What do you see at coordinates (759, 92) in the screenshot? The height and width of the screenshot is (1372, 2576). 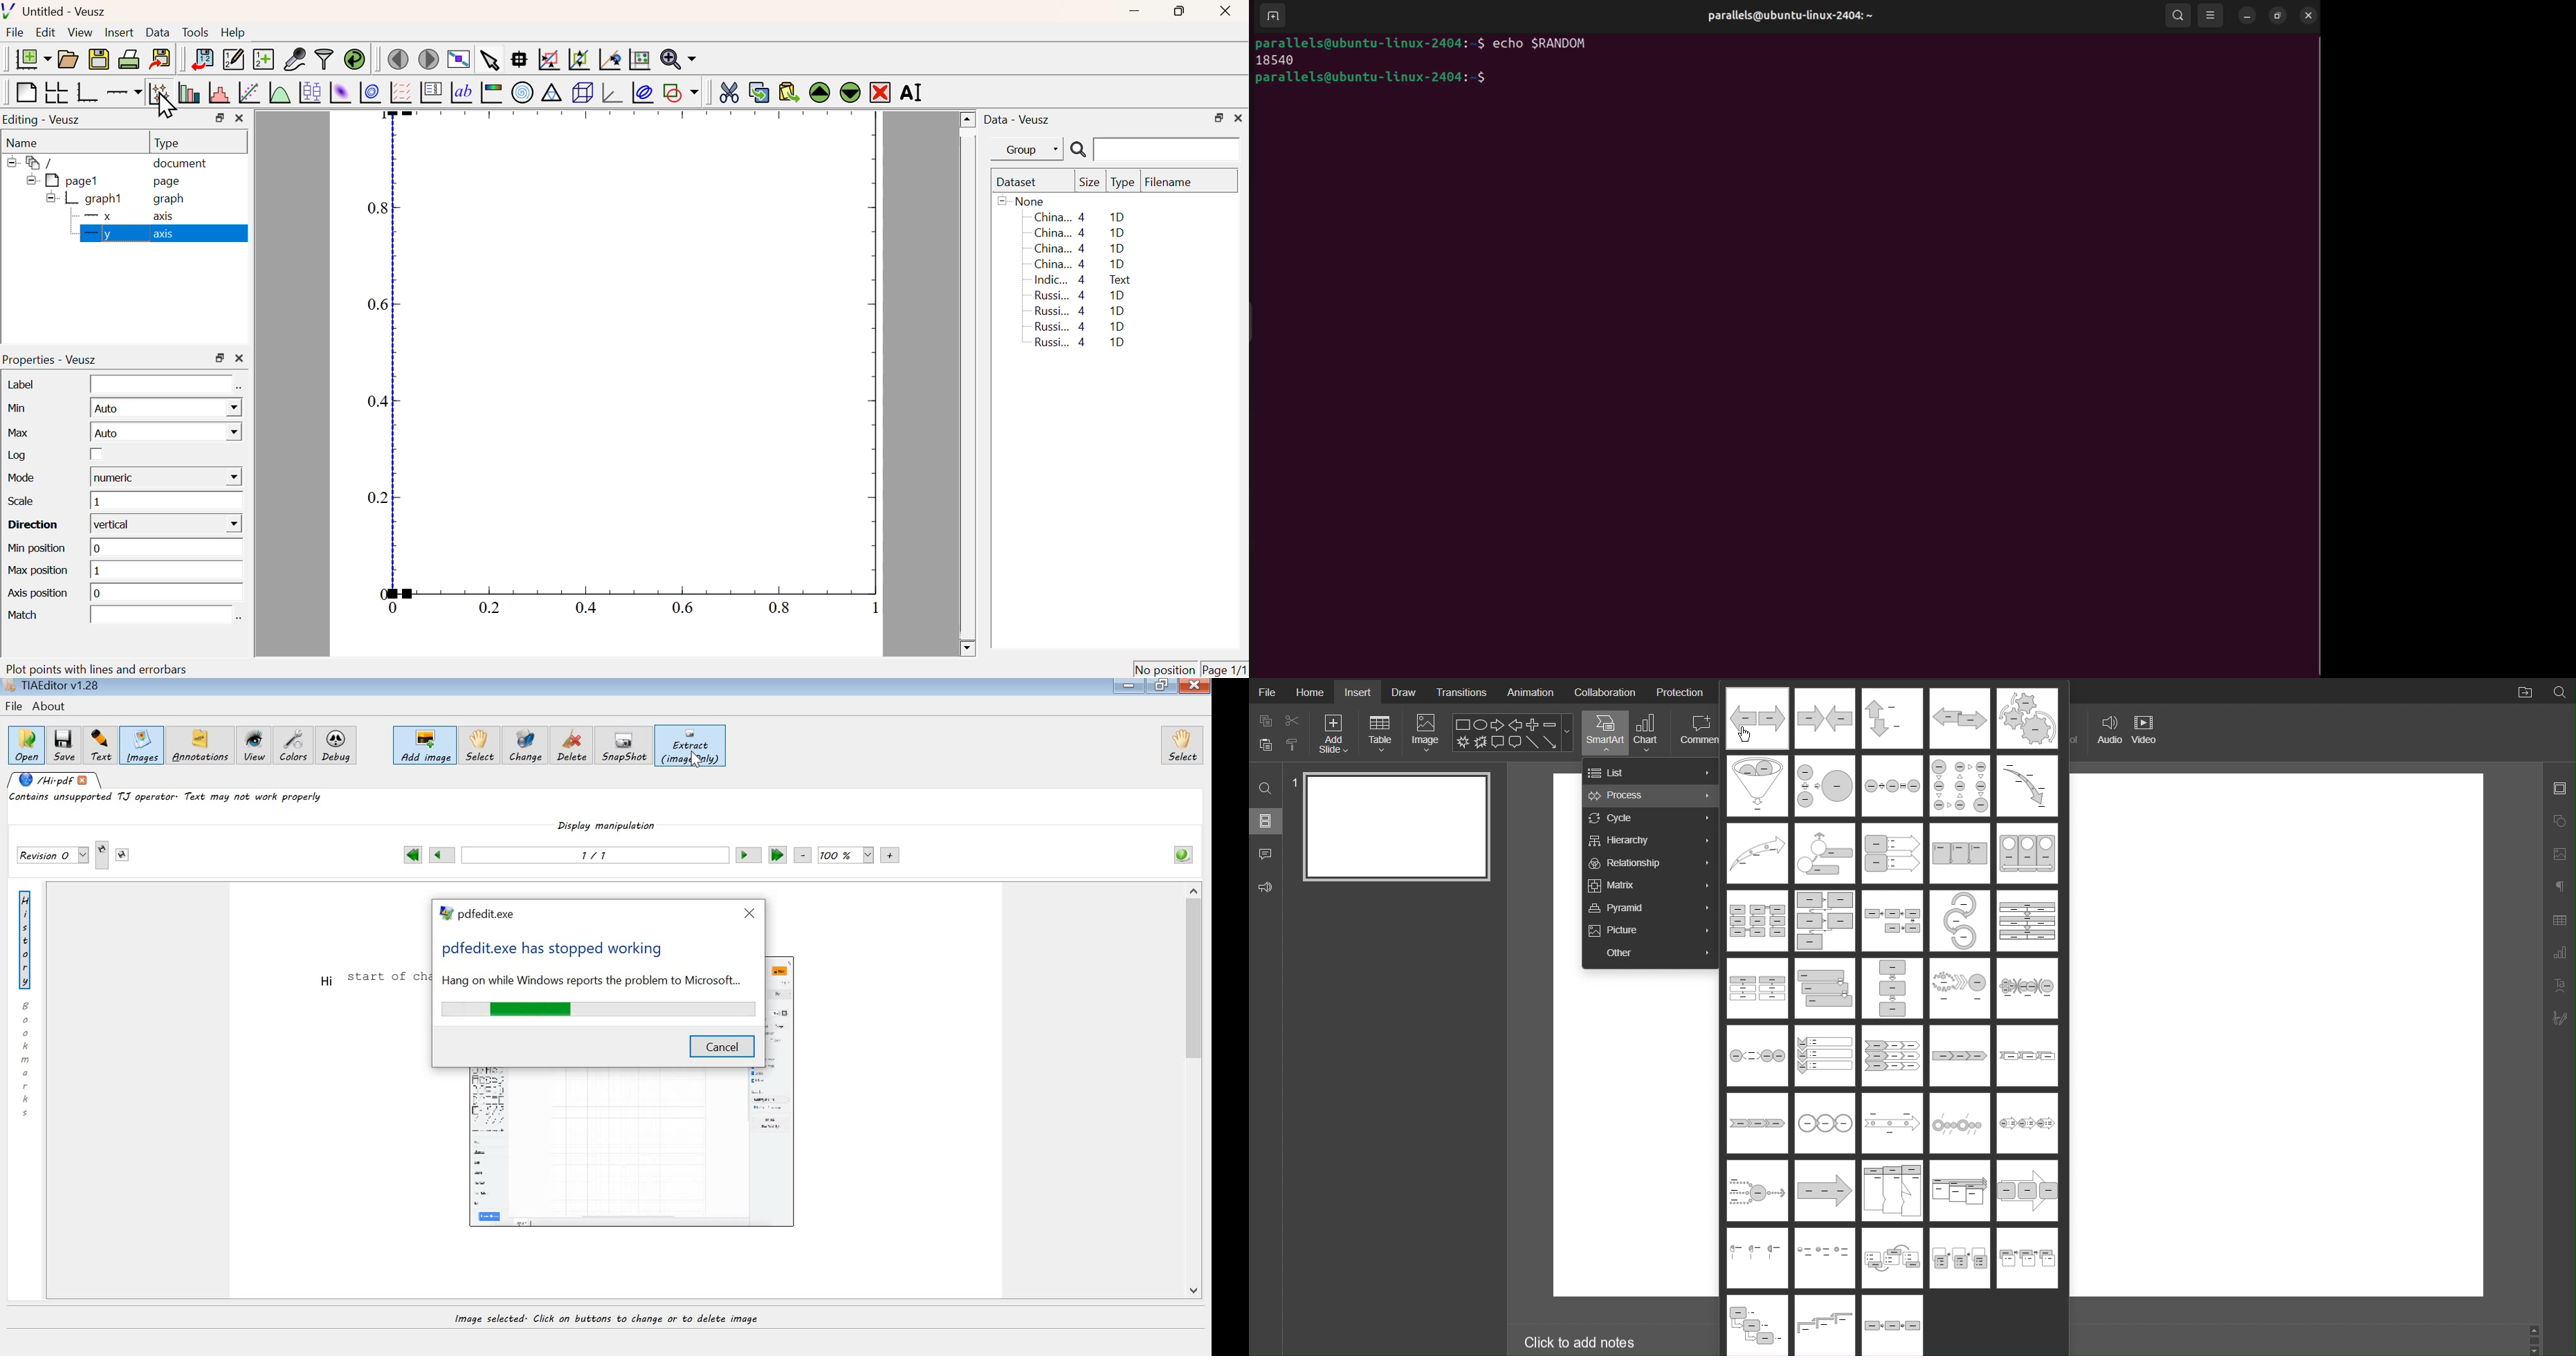 I see `Copy` at bounding box center [759, 92].